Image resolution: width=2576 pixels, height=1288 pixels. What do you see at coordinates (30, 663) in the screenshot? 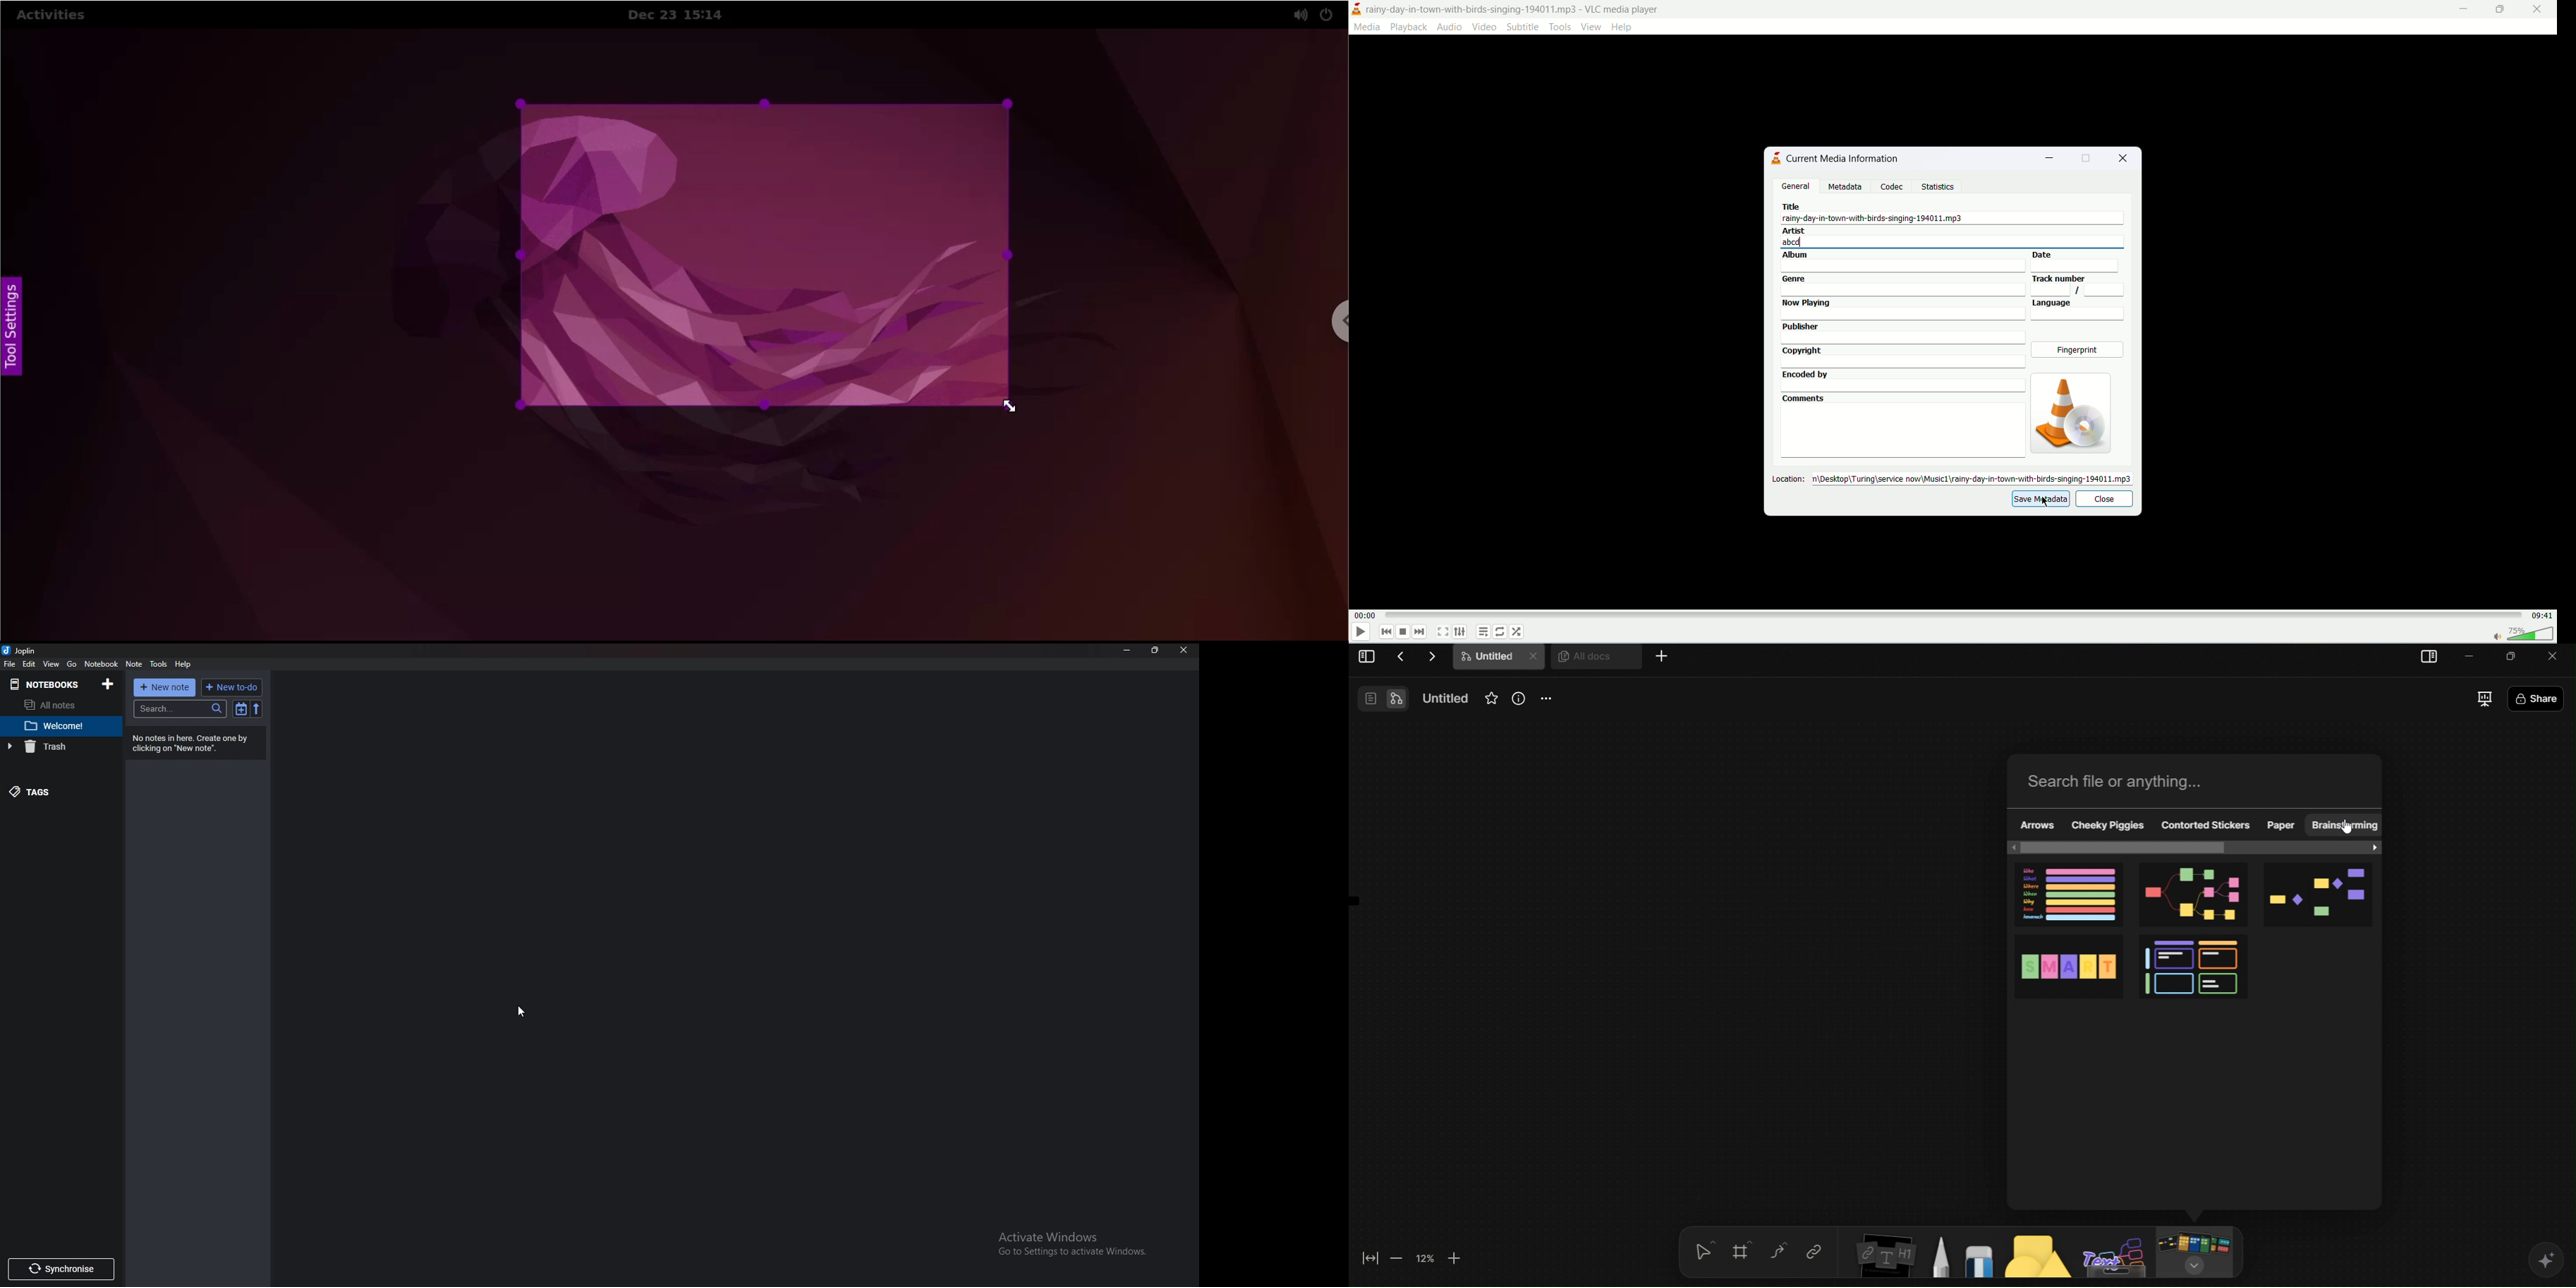
I see `Edit` at bounding box center [30, 663].